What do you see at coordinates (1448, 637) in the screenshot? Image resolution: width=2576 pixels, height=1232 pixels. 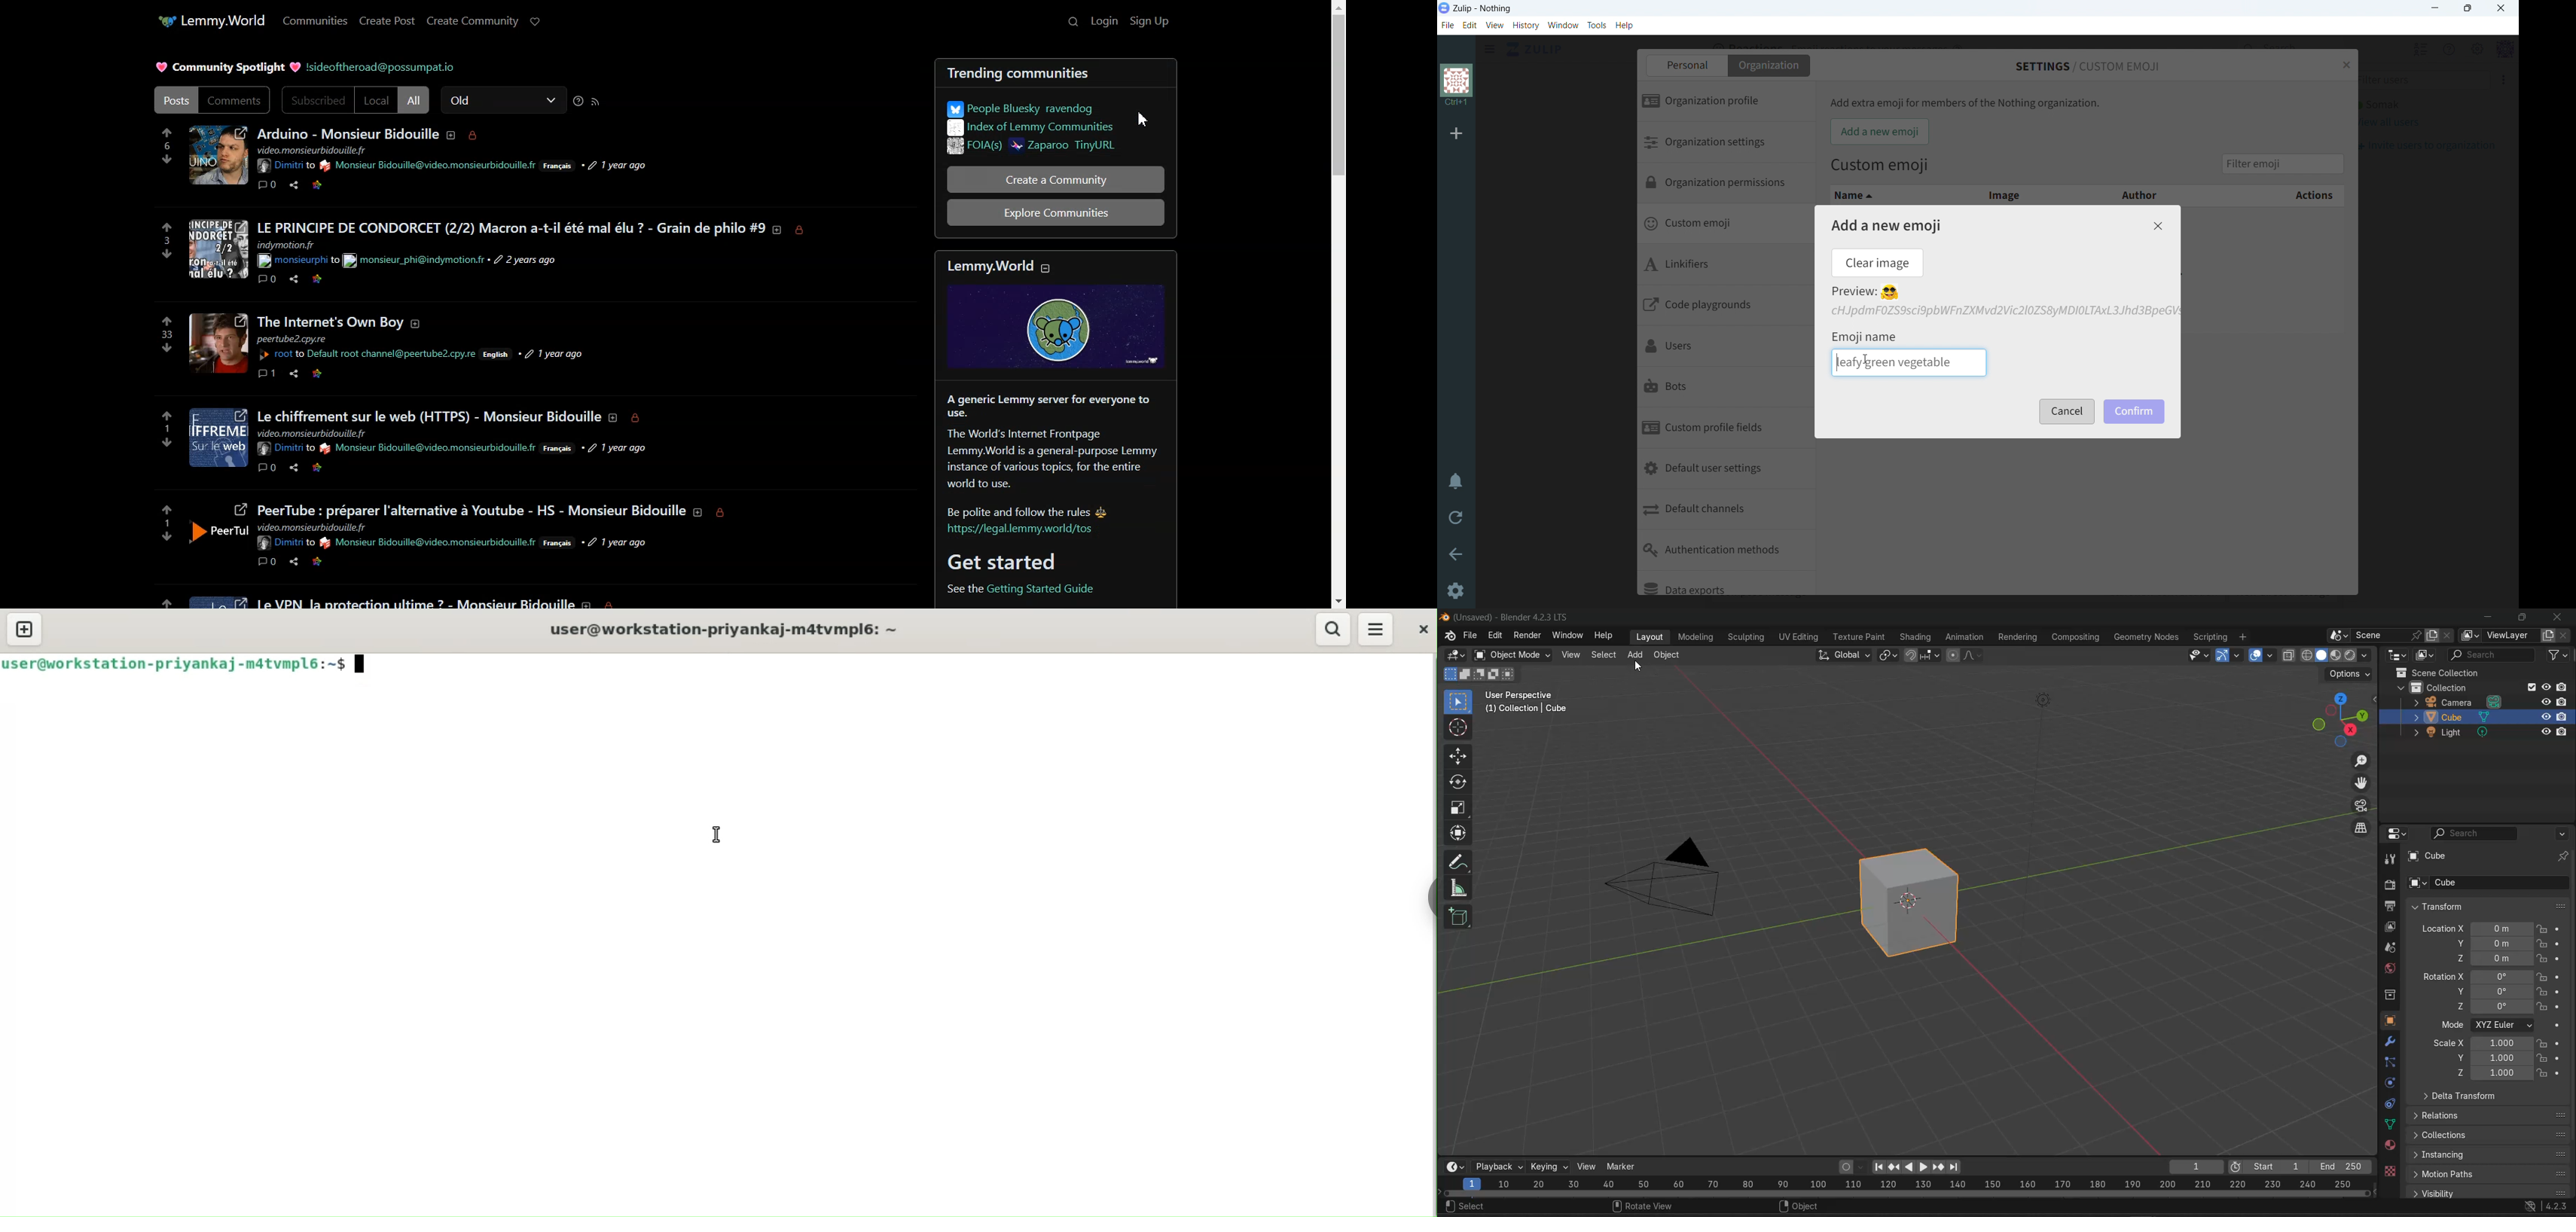 I see `blender` at bounding box center [1448, 637].